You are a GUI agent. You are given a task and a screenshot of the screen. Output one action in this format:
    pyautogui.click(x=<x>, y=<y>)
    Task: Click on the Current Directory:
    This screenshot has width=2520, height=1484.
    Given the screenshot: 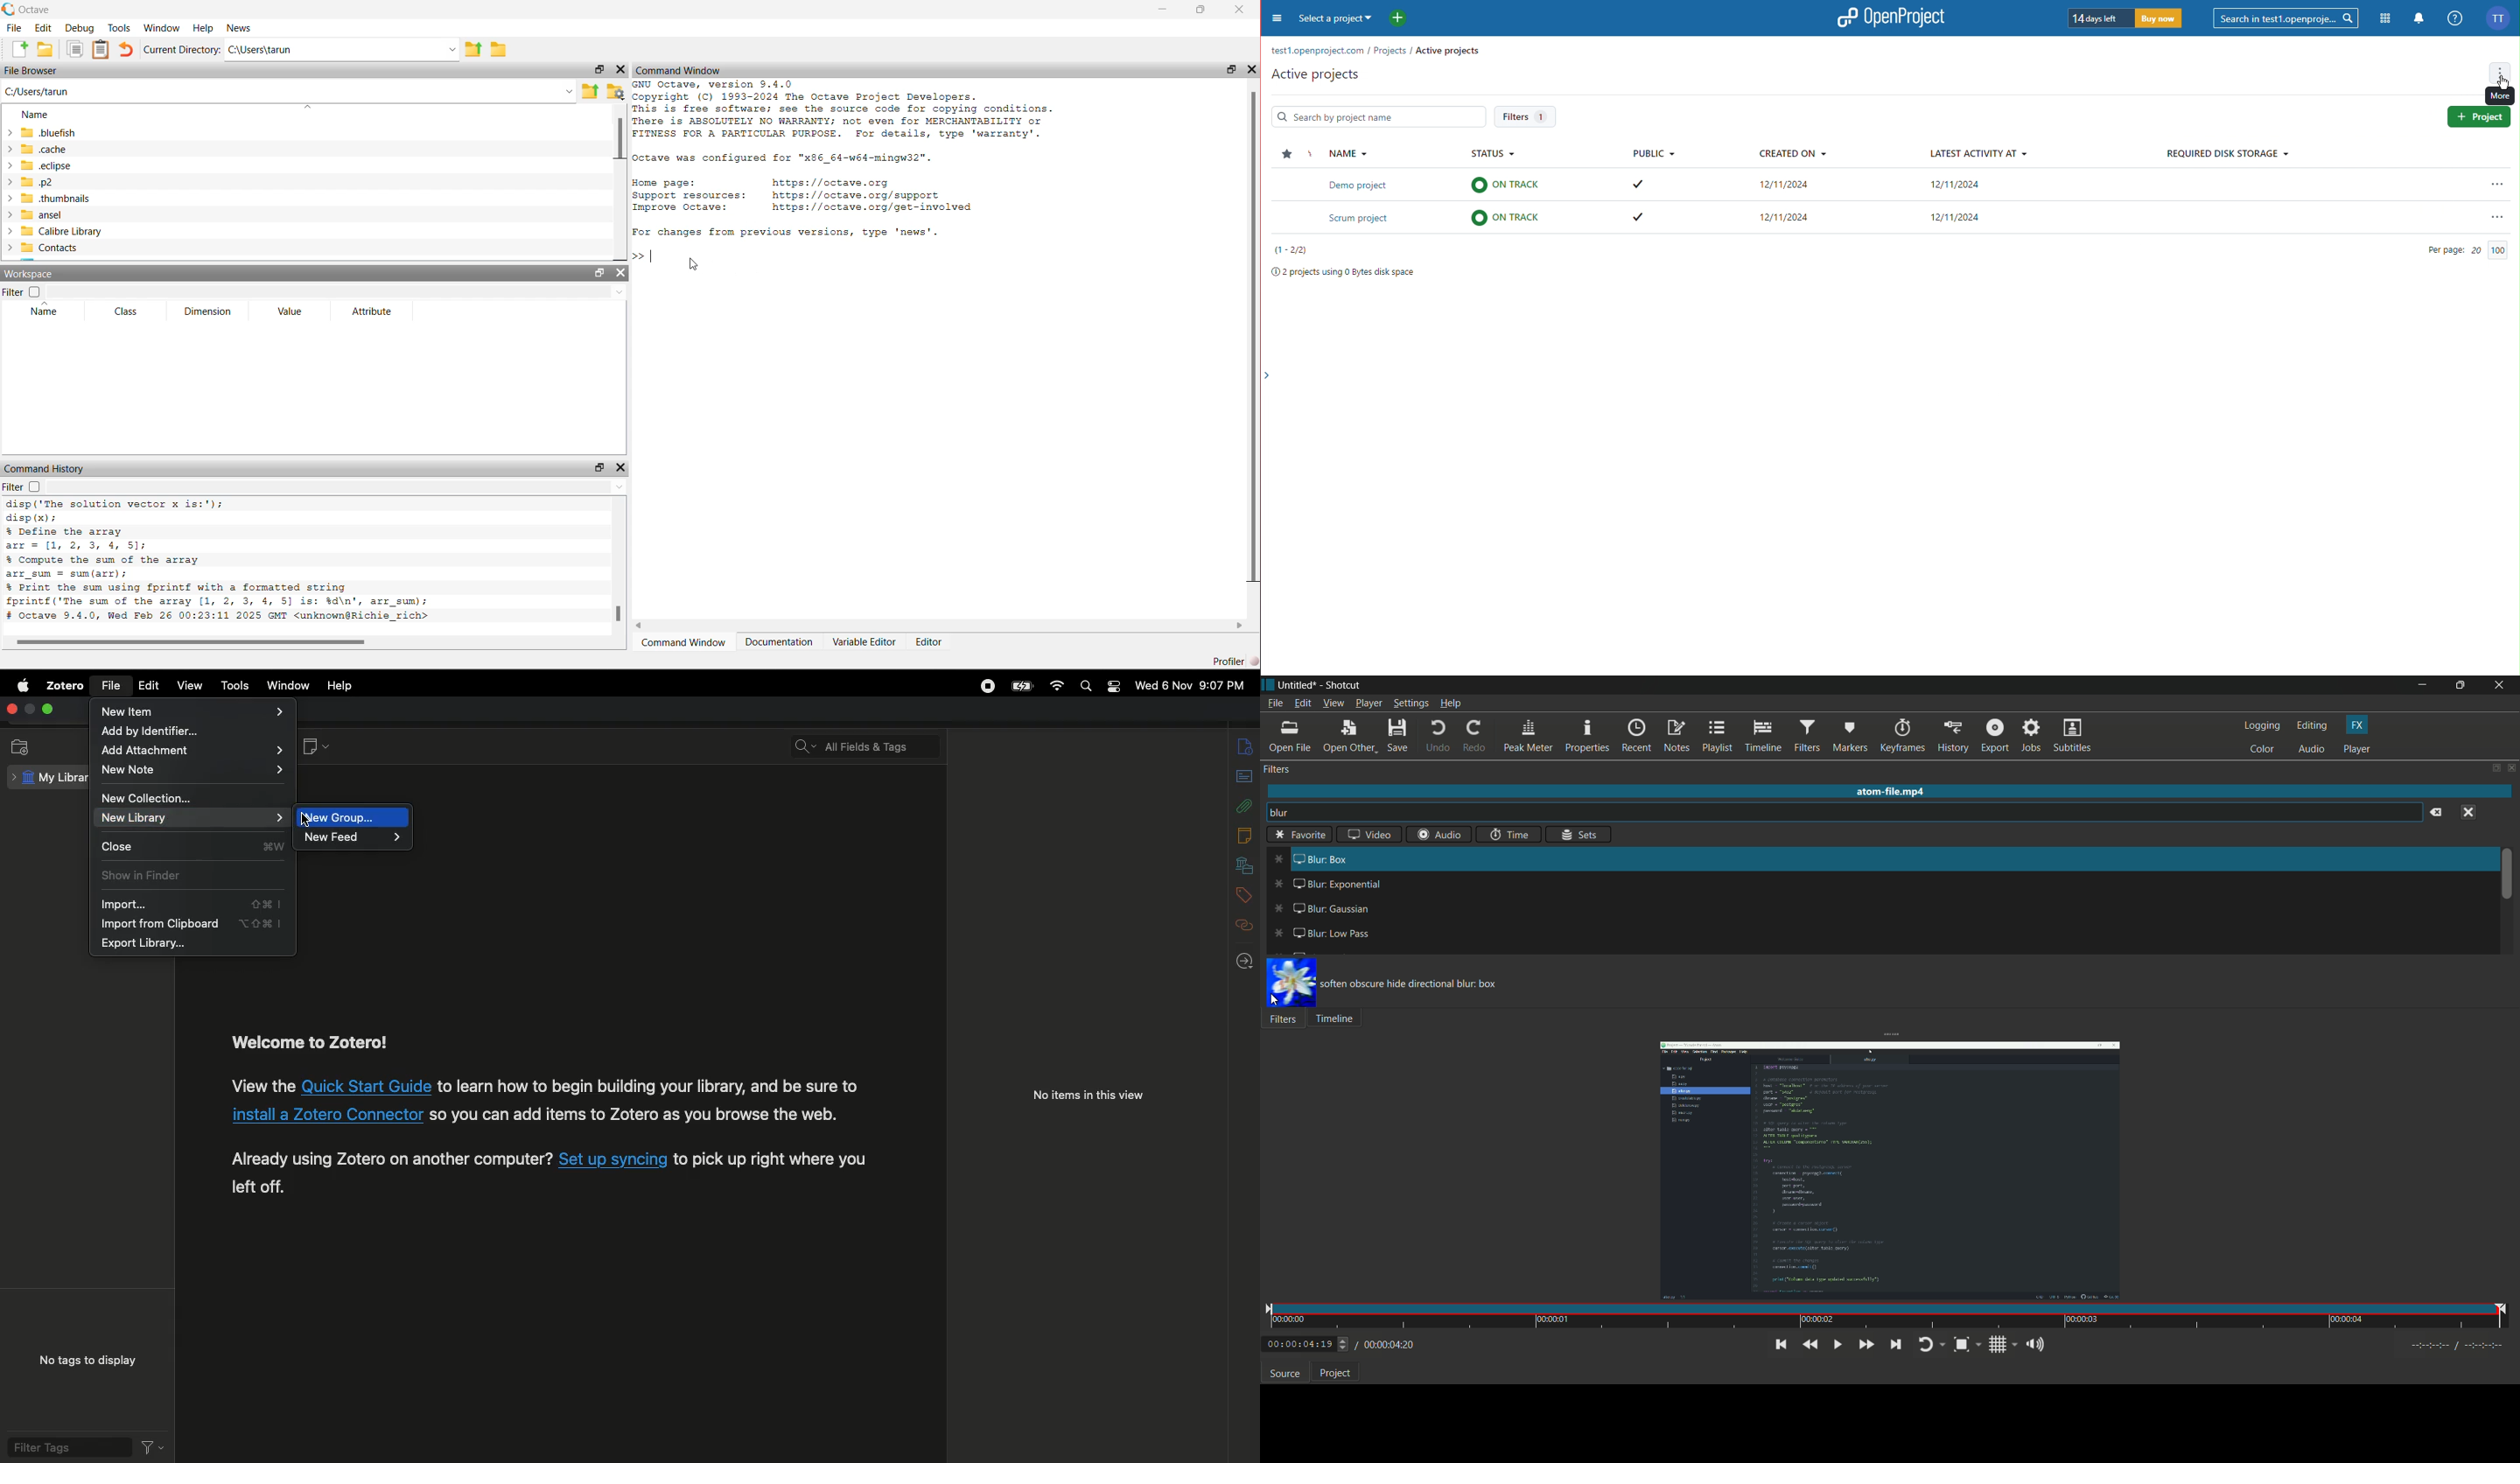 What is the action you would take?
    pyautogui.click(x=183, y=51)
    